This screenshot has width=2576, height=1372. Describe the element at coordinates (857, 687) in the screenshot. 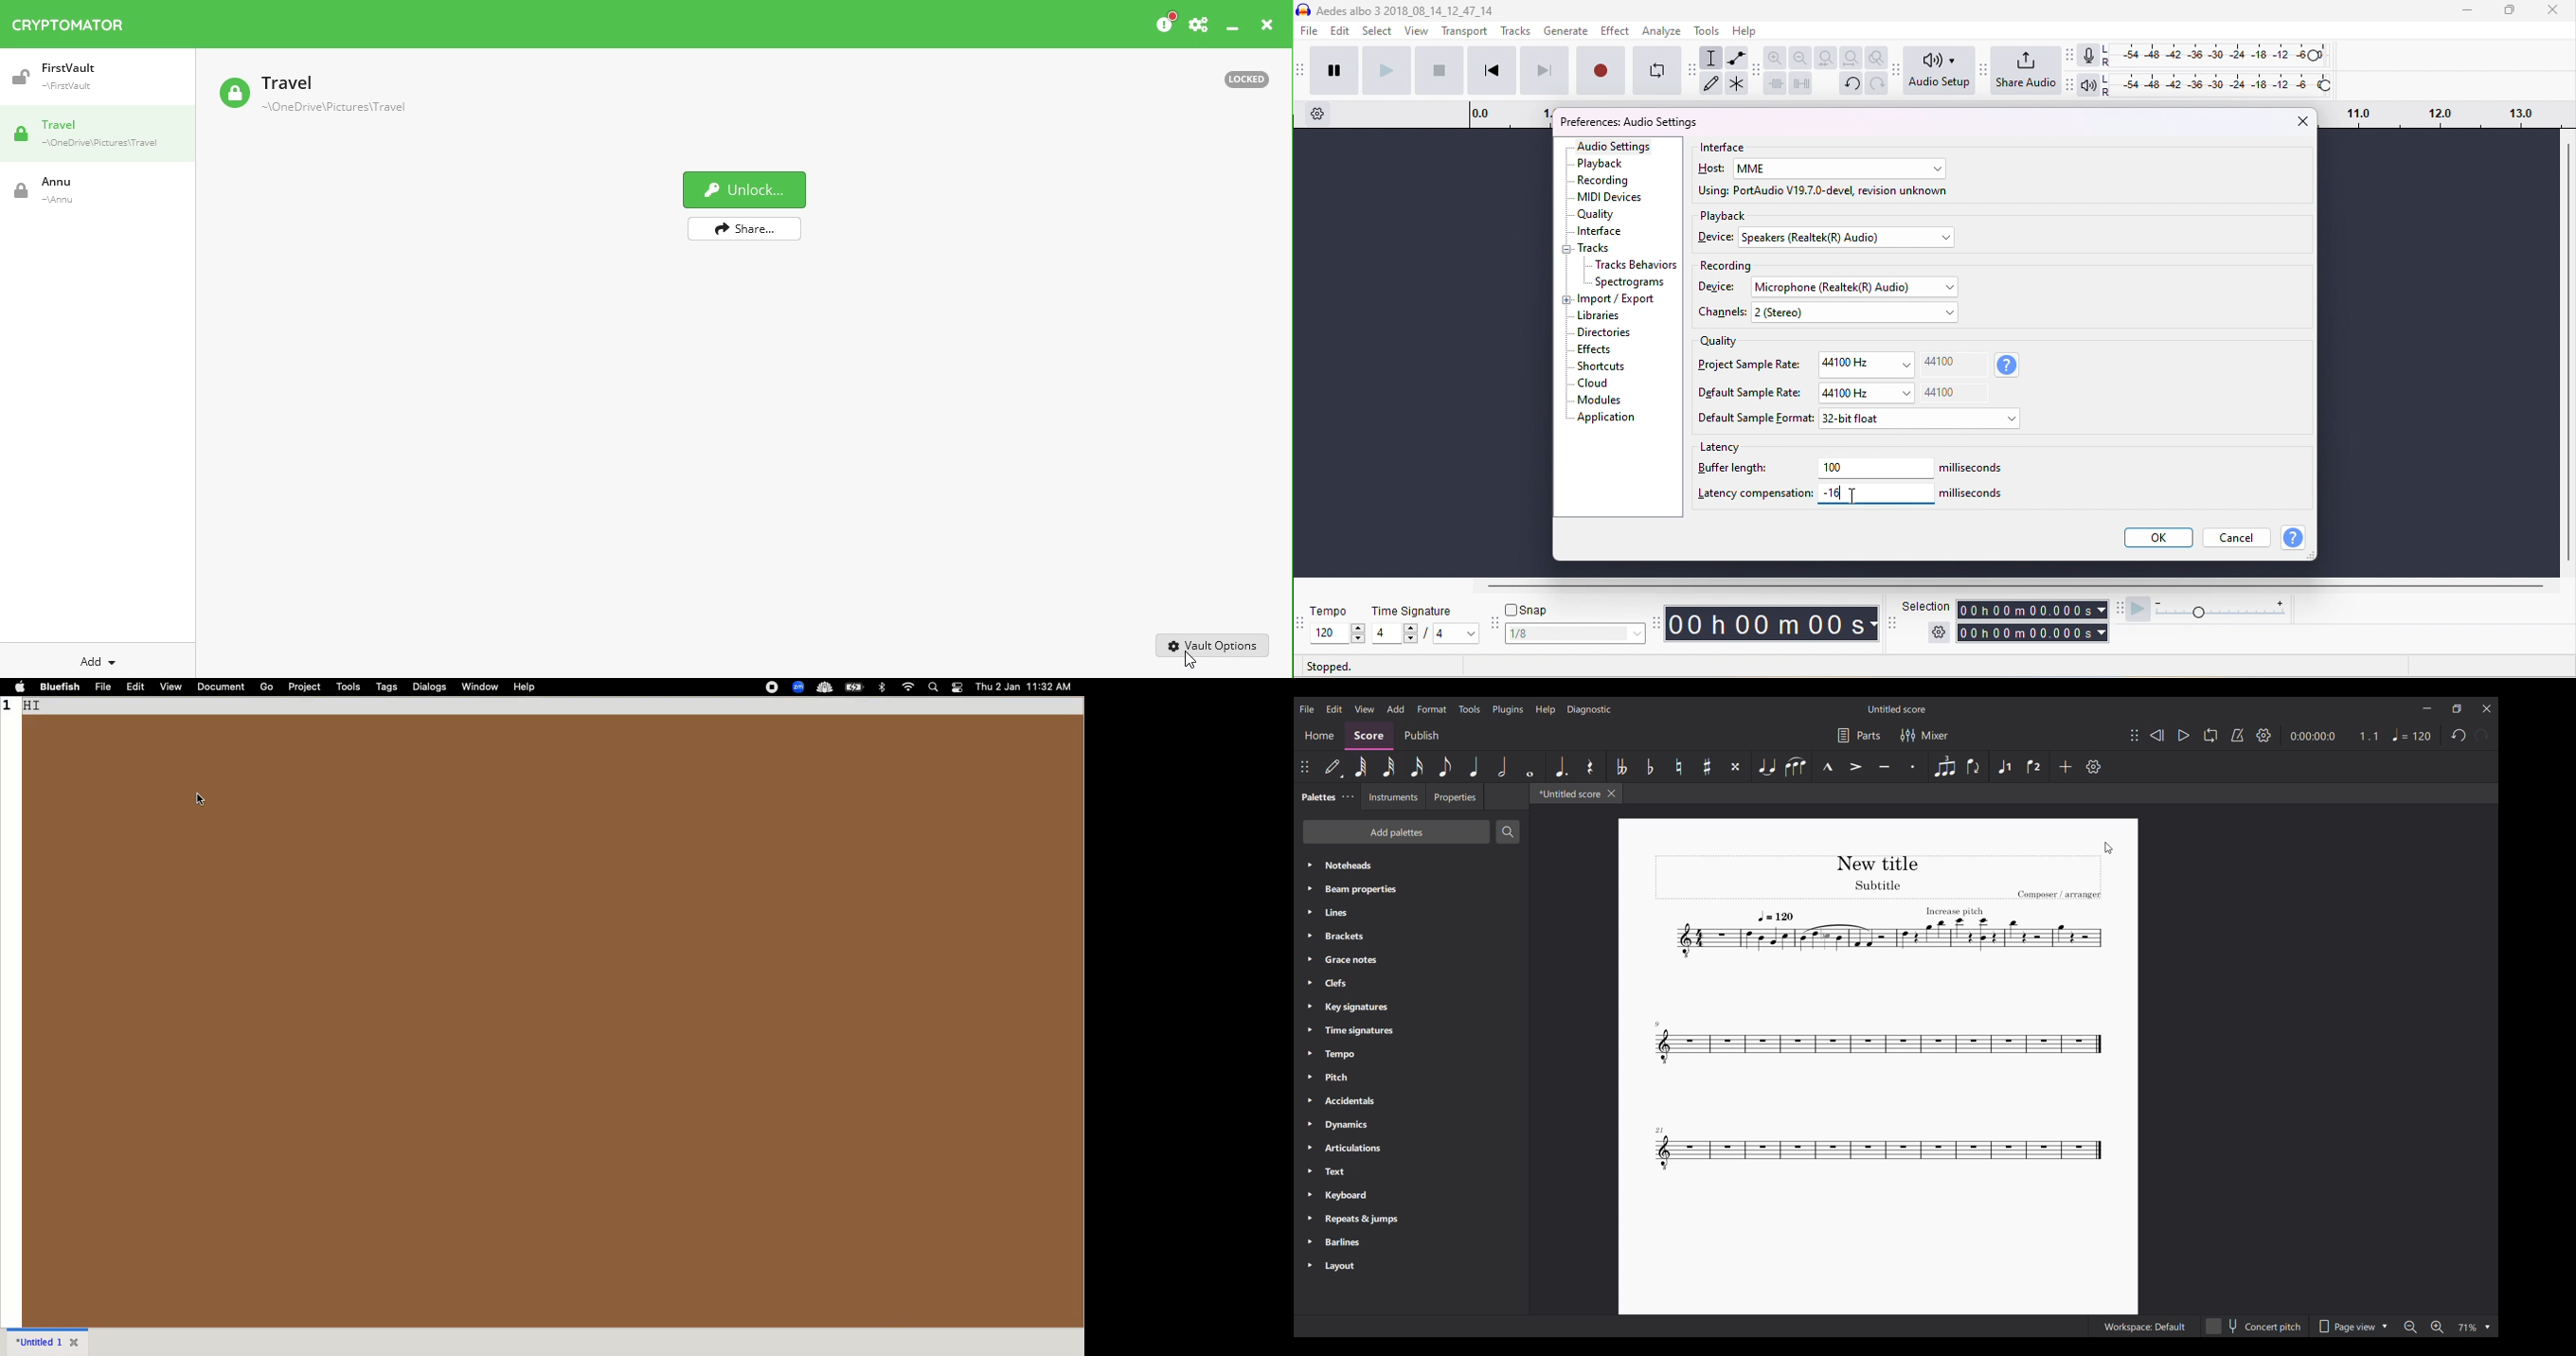

I see `charge` at that location.